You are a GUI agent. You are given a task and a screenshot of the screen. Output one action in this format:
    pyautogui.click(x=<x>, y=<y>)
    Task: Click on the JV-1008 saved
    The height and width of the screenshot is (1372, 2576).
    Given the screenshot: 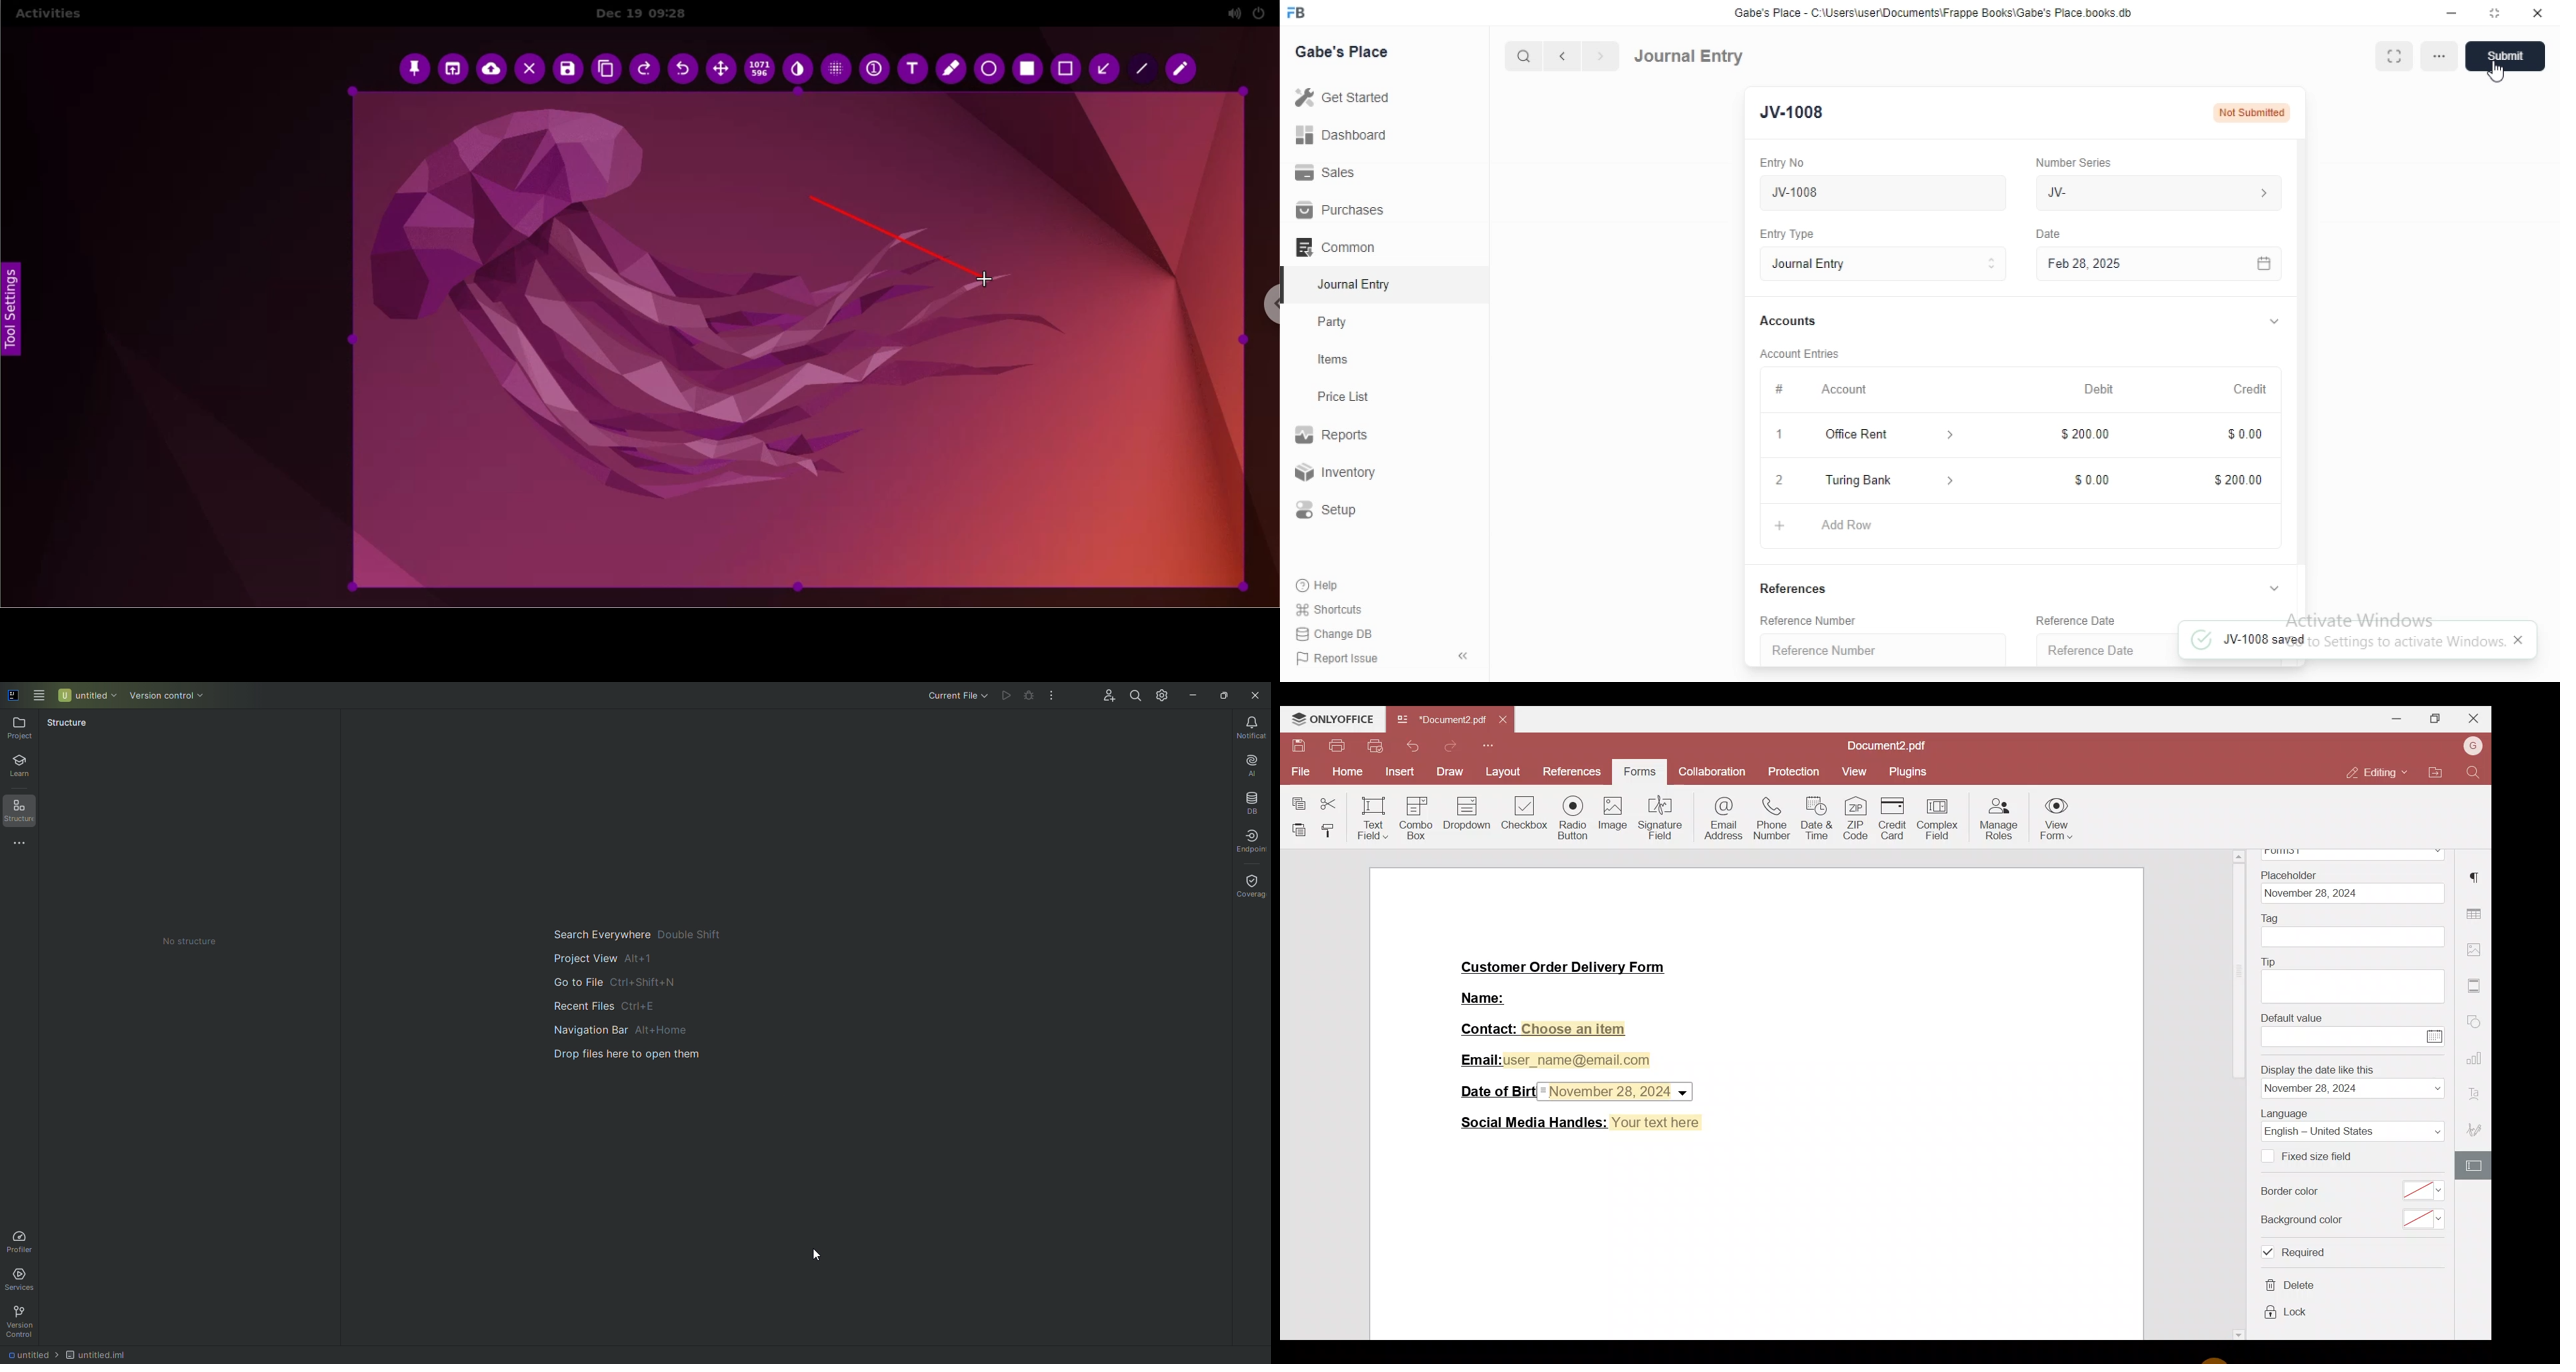 What is the action you would take?
    pyautogui.click(x=2352, y=642)
    